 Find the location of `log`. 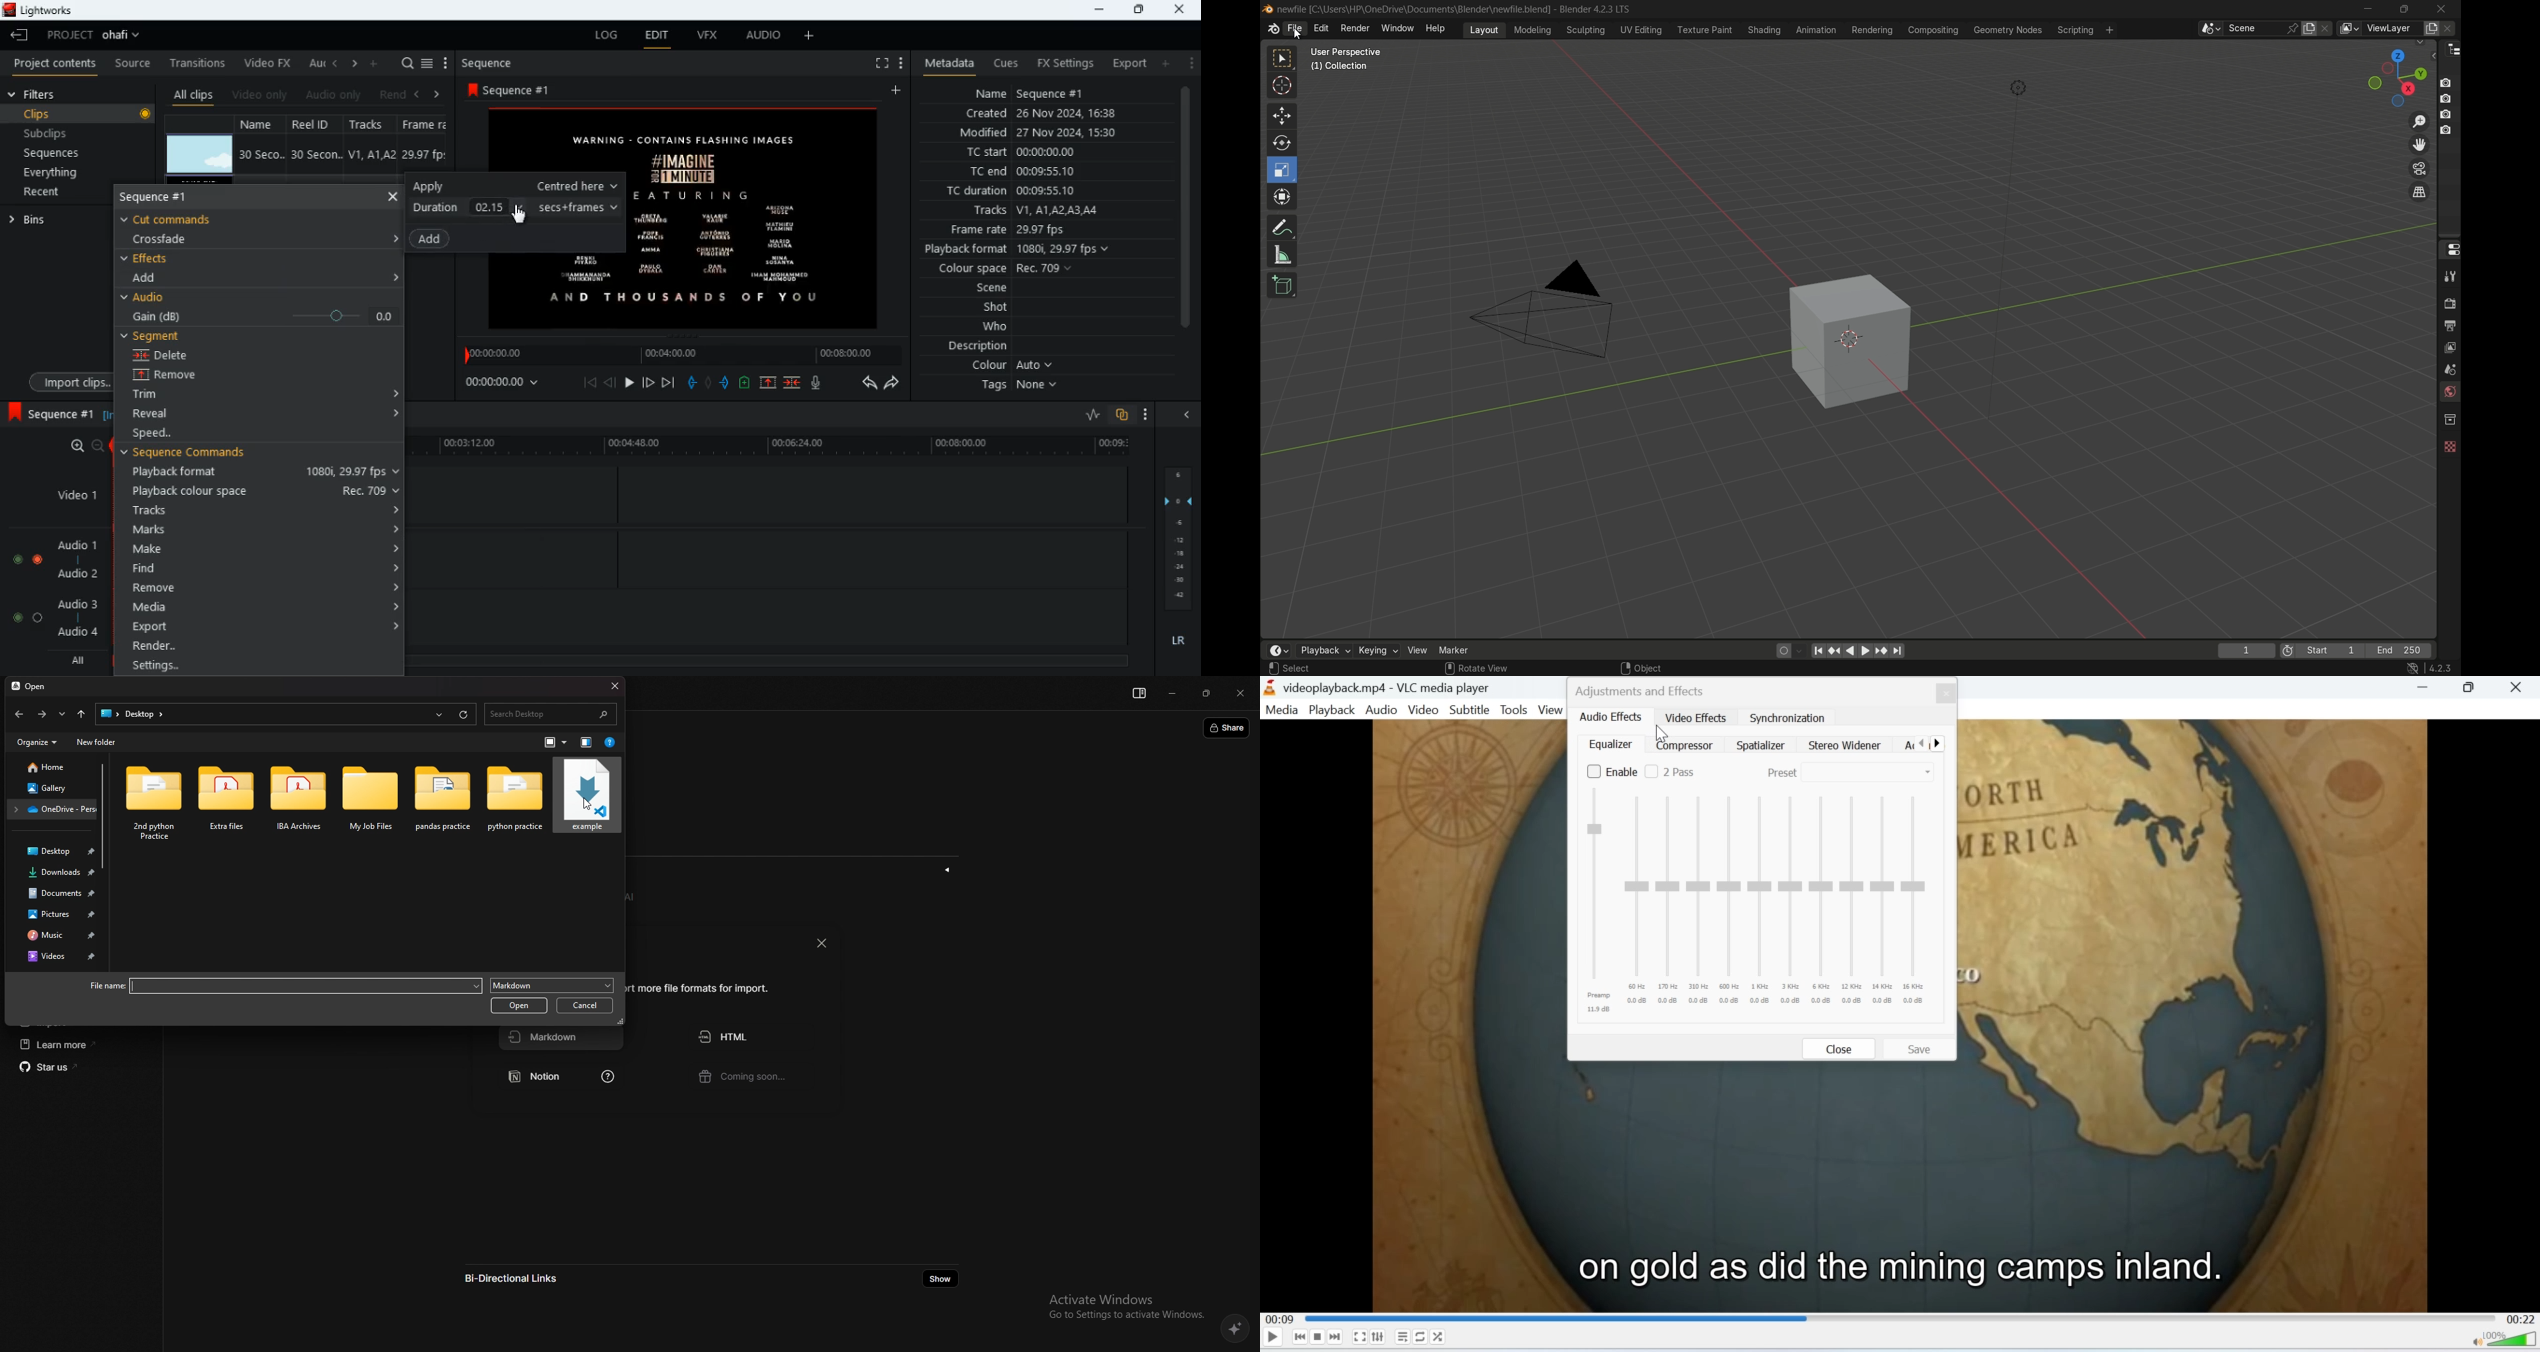

log is located at coordinates (603, 36).